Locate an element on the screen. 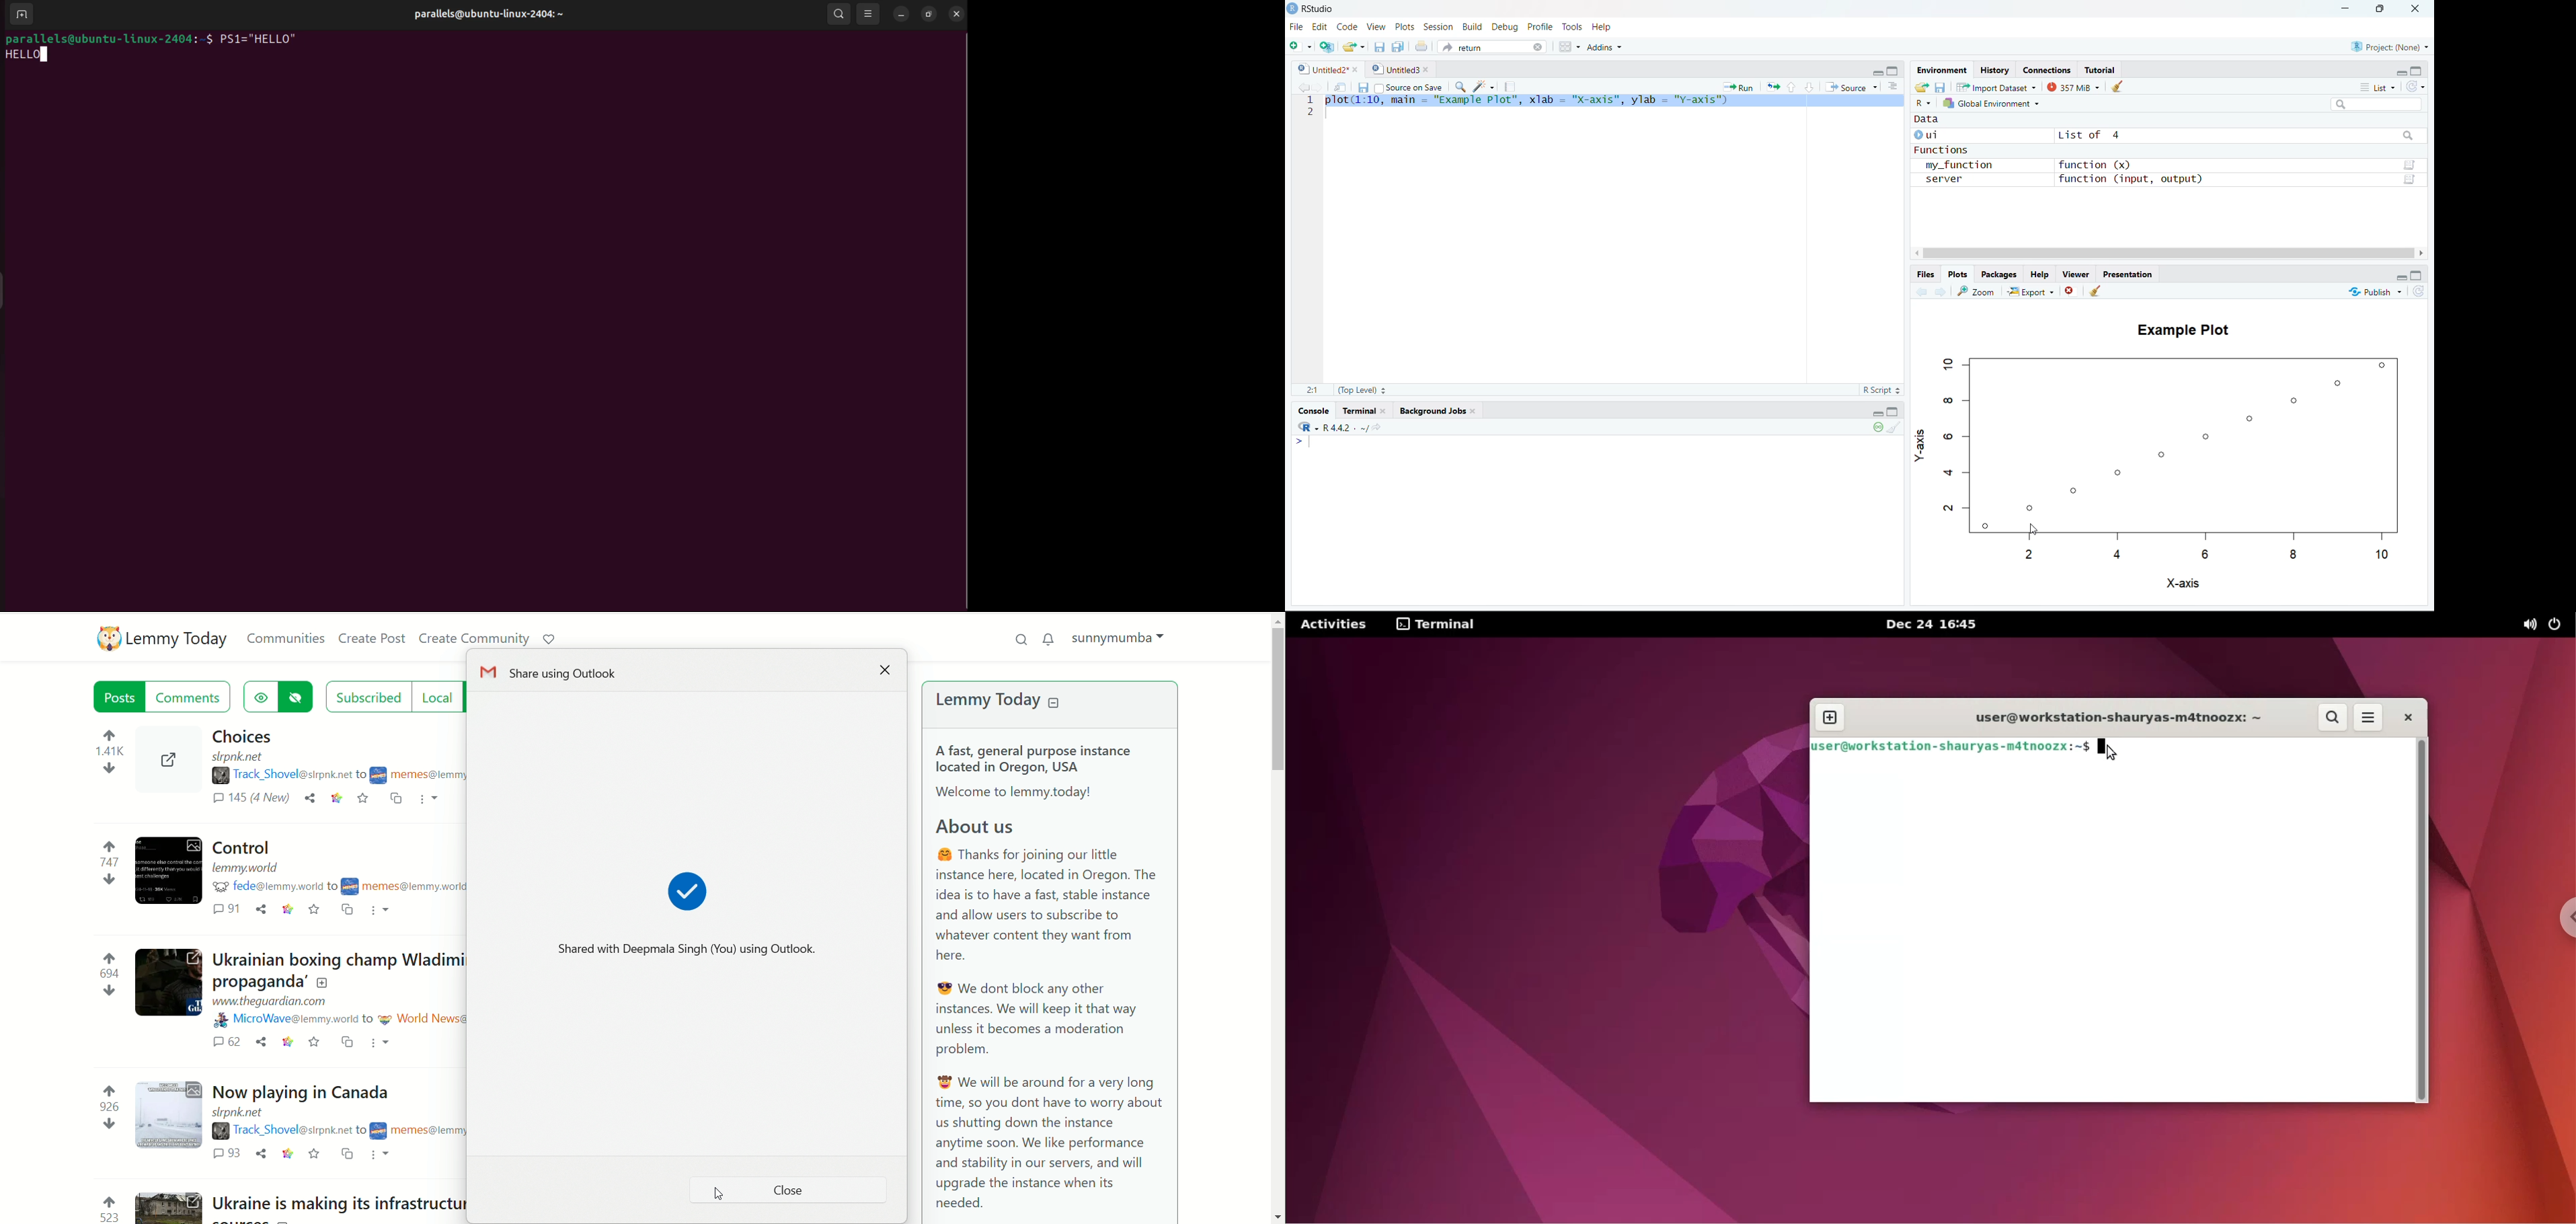  Edit is located at coordinates (1320, 27).